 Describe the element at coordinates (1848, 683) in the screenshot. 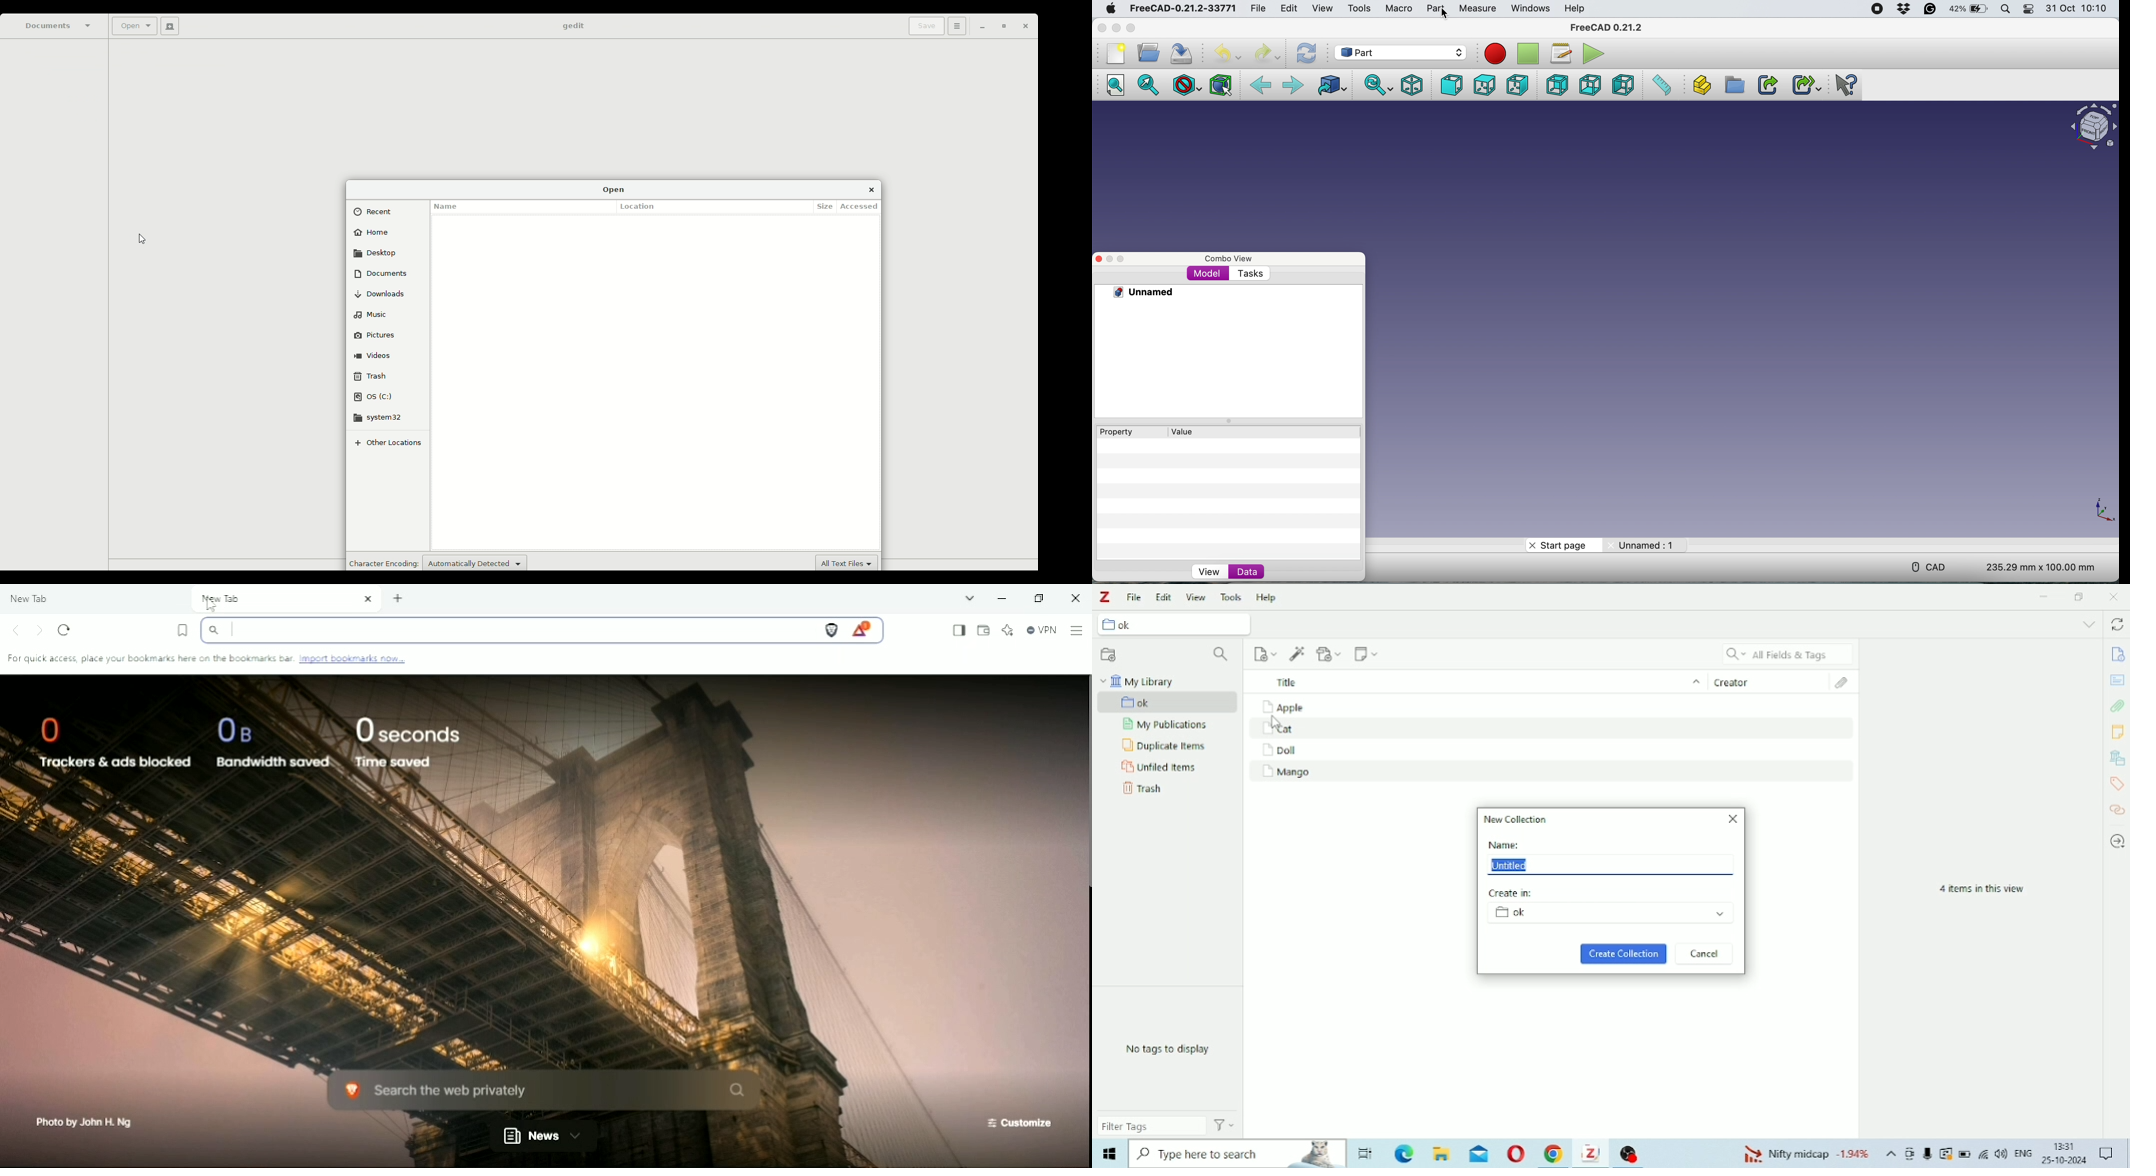

I see `Attachments` at that location.